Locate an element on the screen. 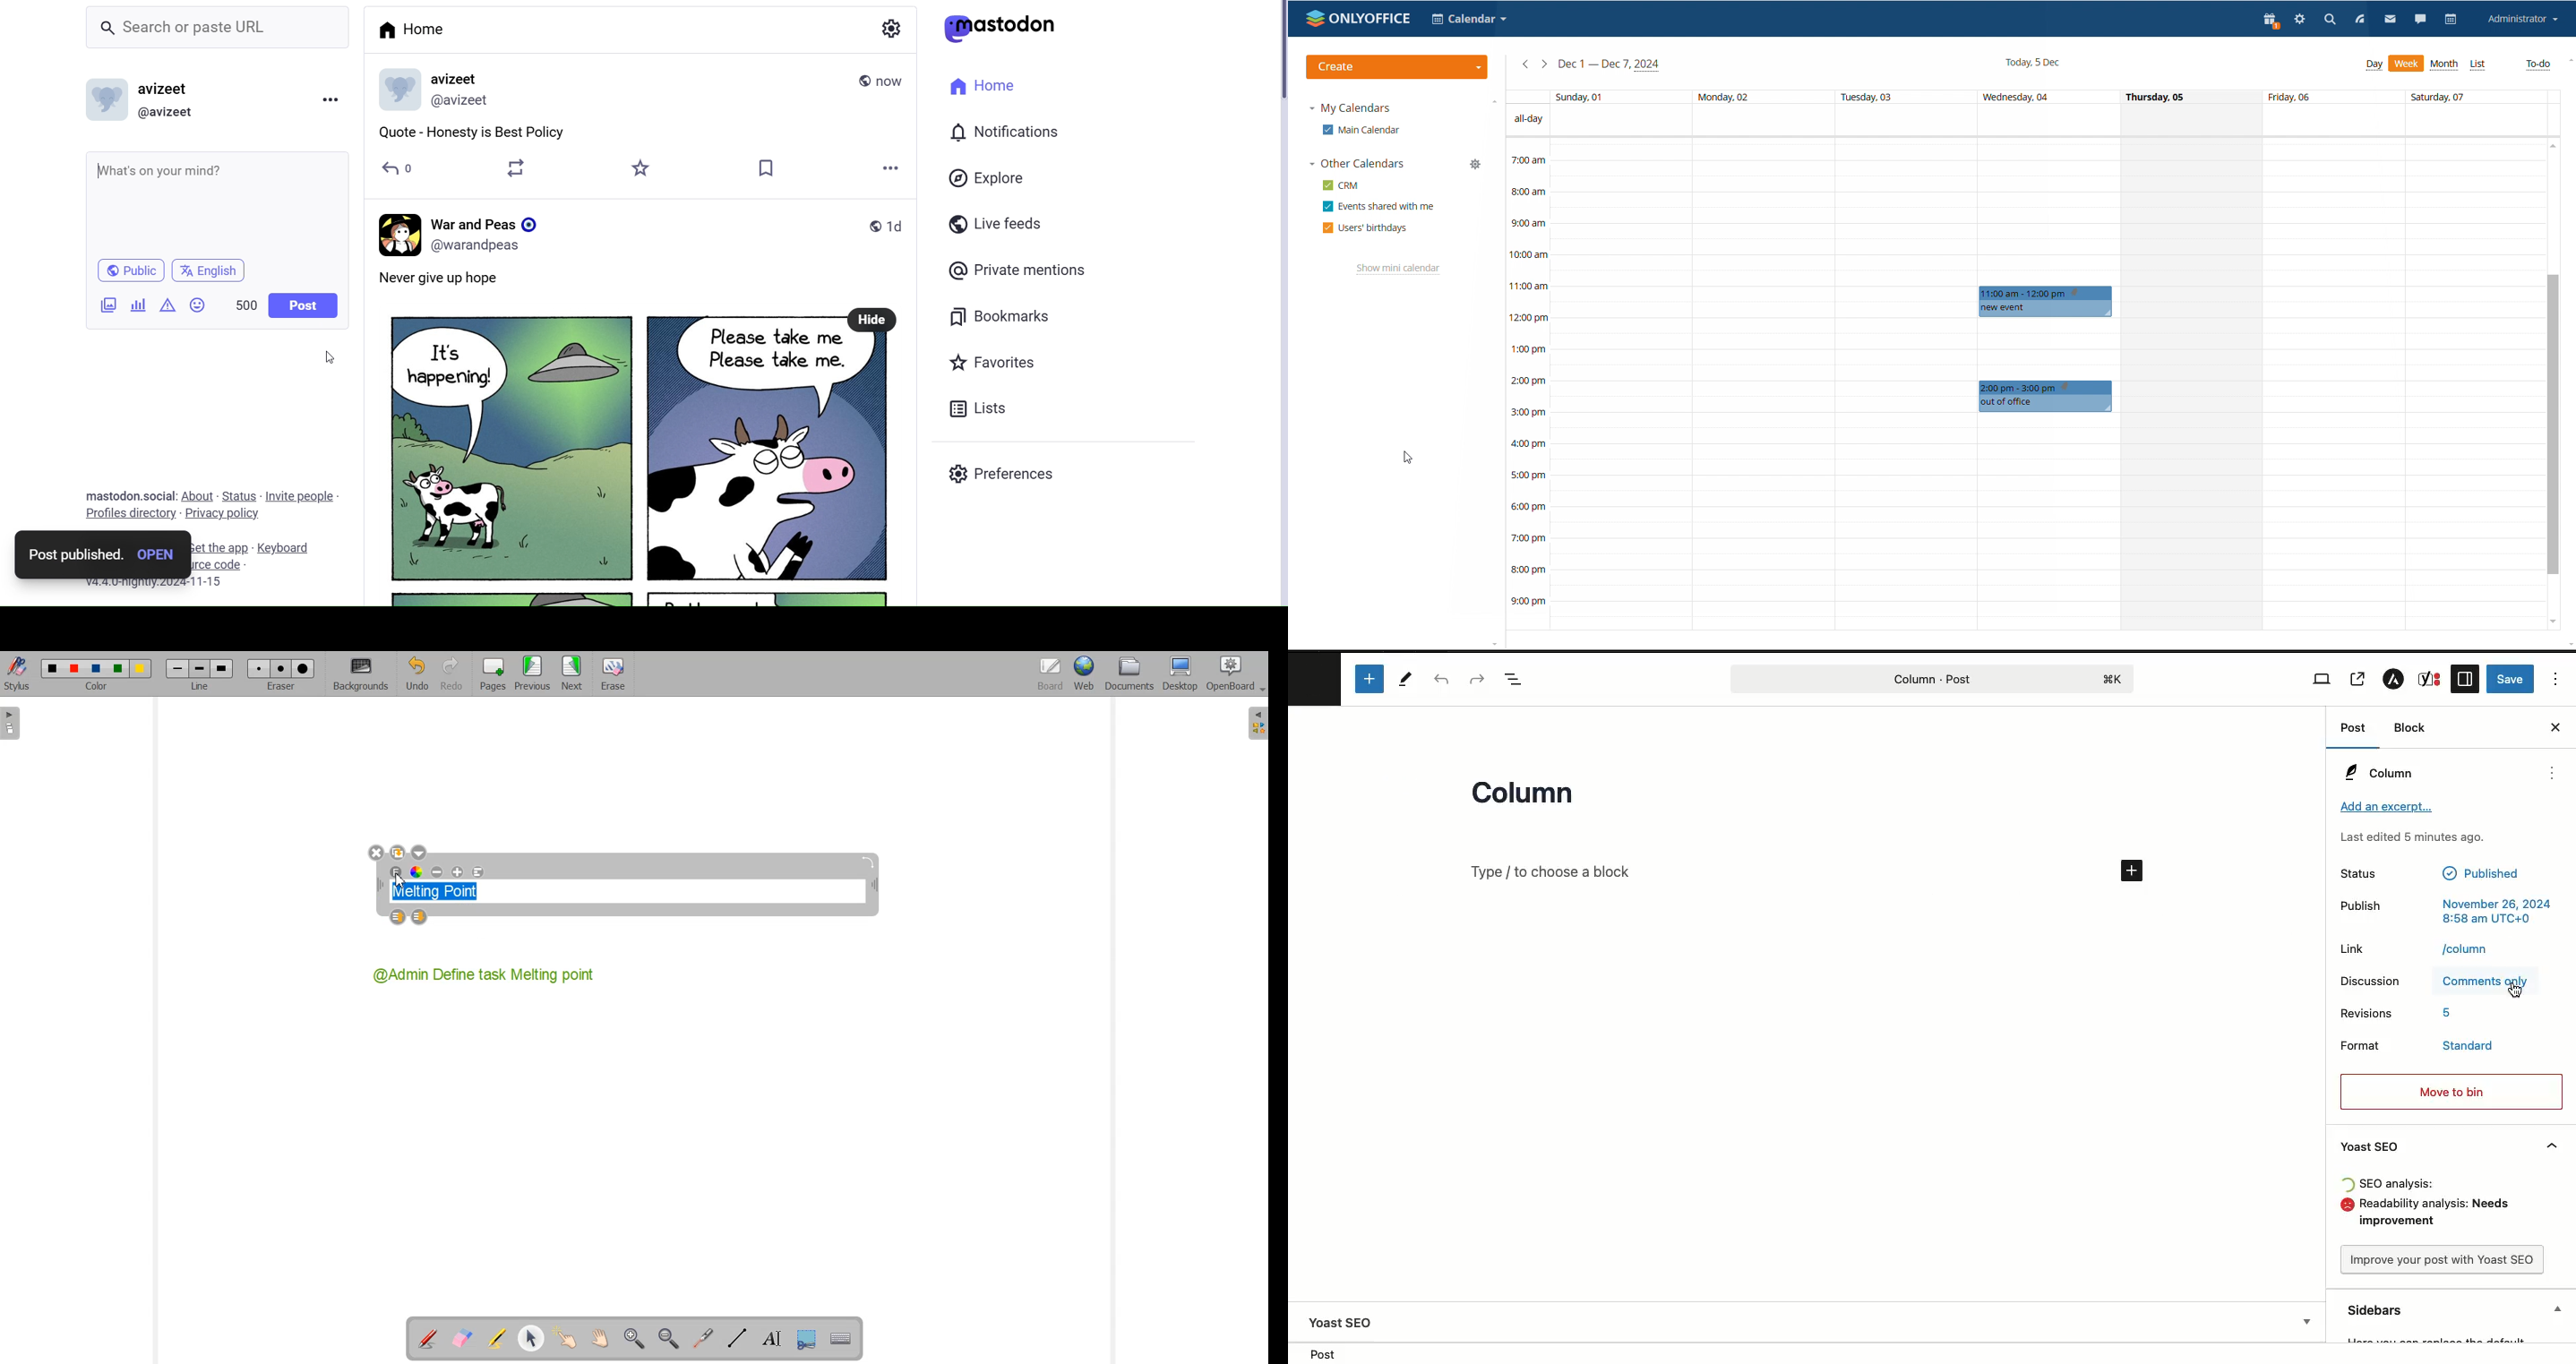 This screenshot has height=1372, width=2576. Cursor is located at coordinates (330, 362).